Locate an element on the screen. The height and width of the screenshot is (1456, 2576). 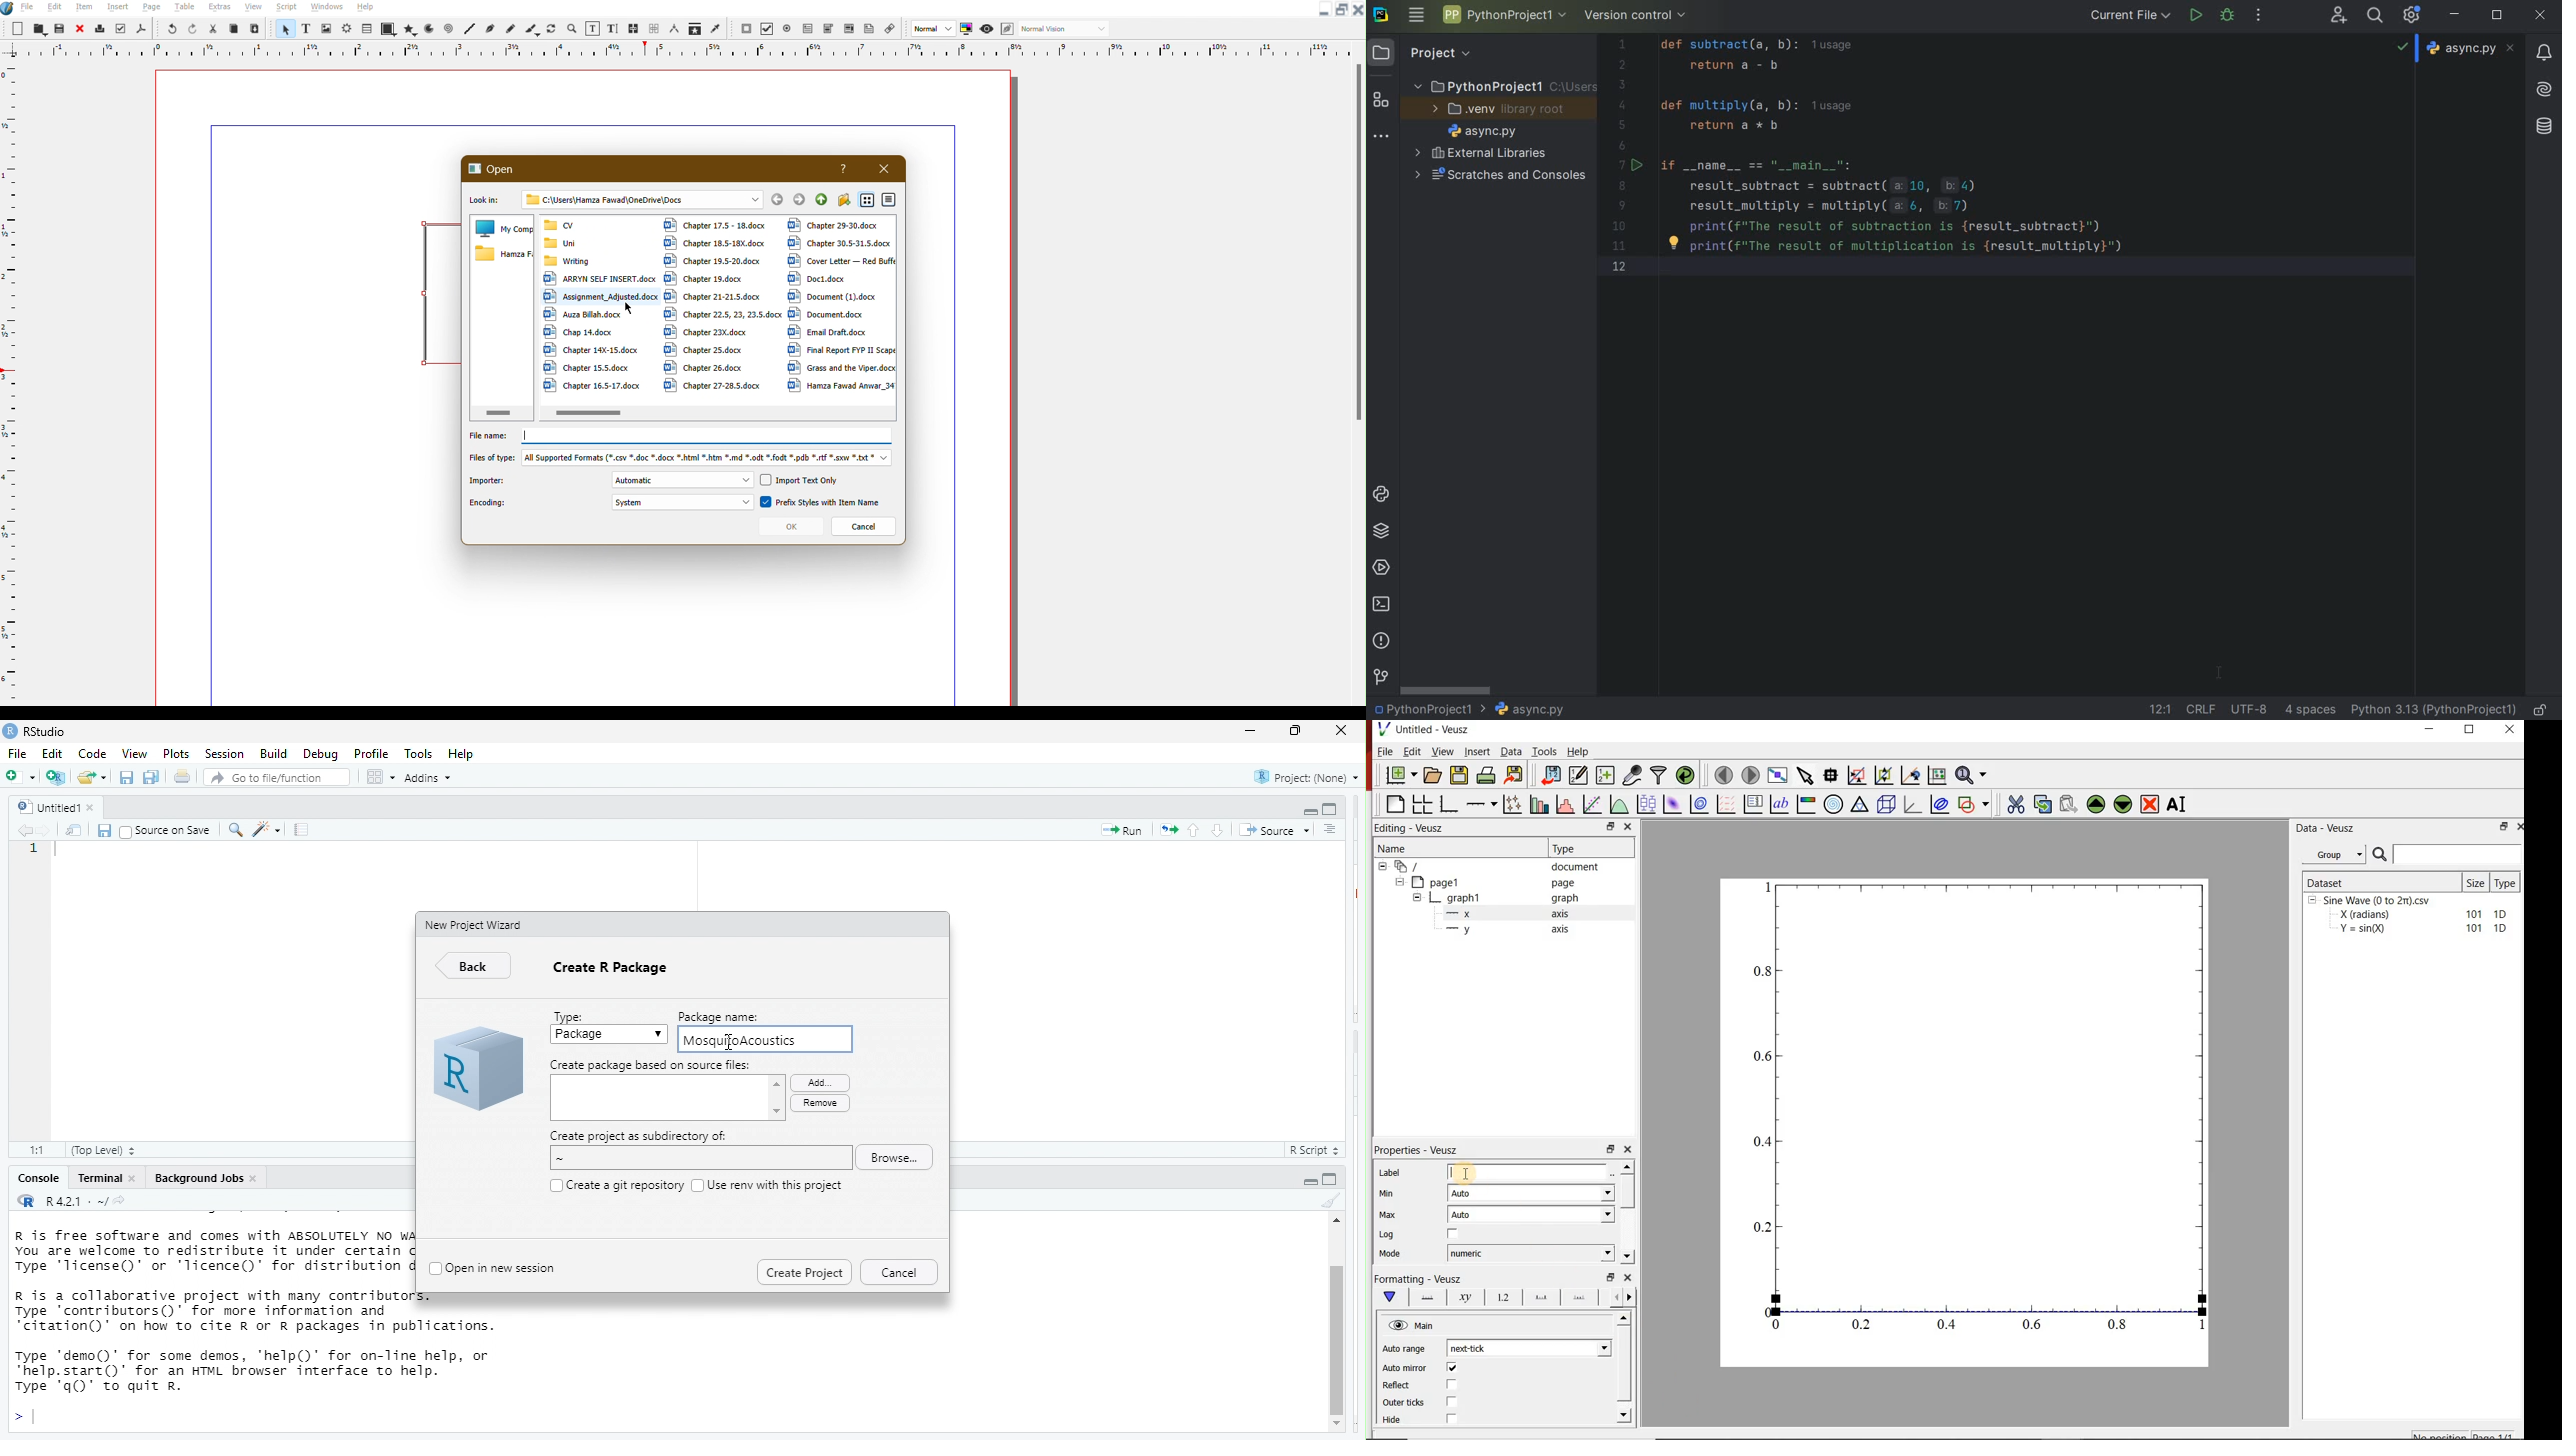
version control is located at coordinates (1381, 675).